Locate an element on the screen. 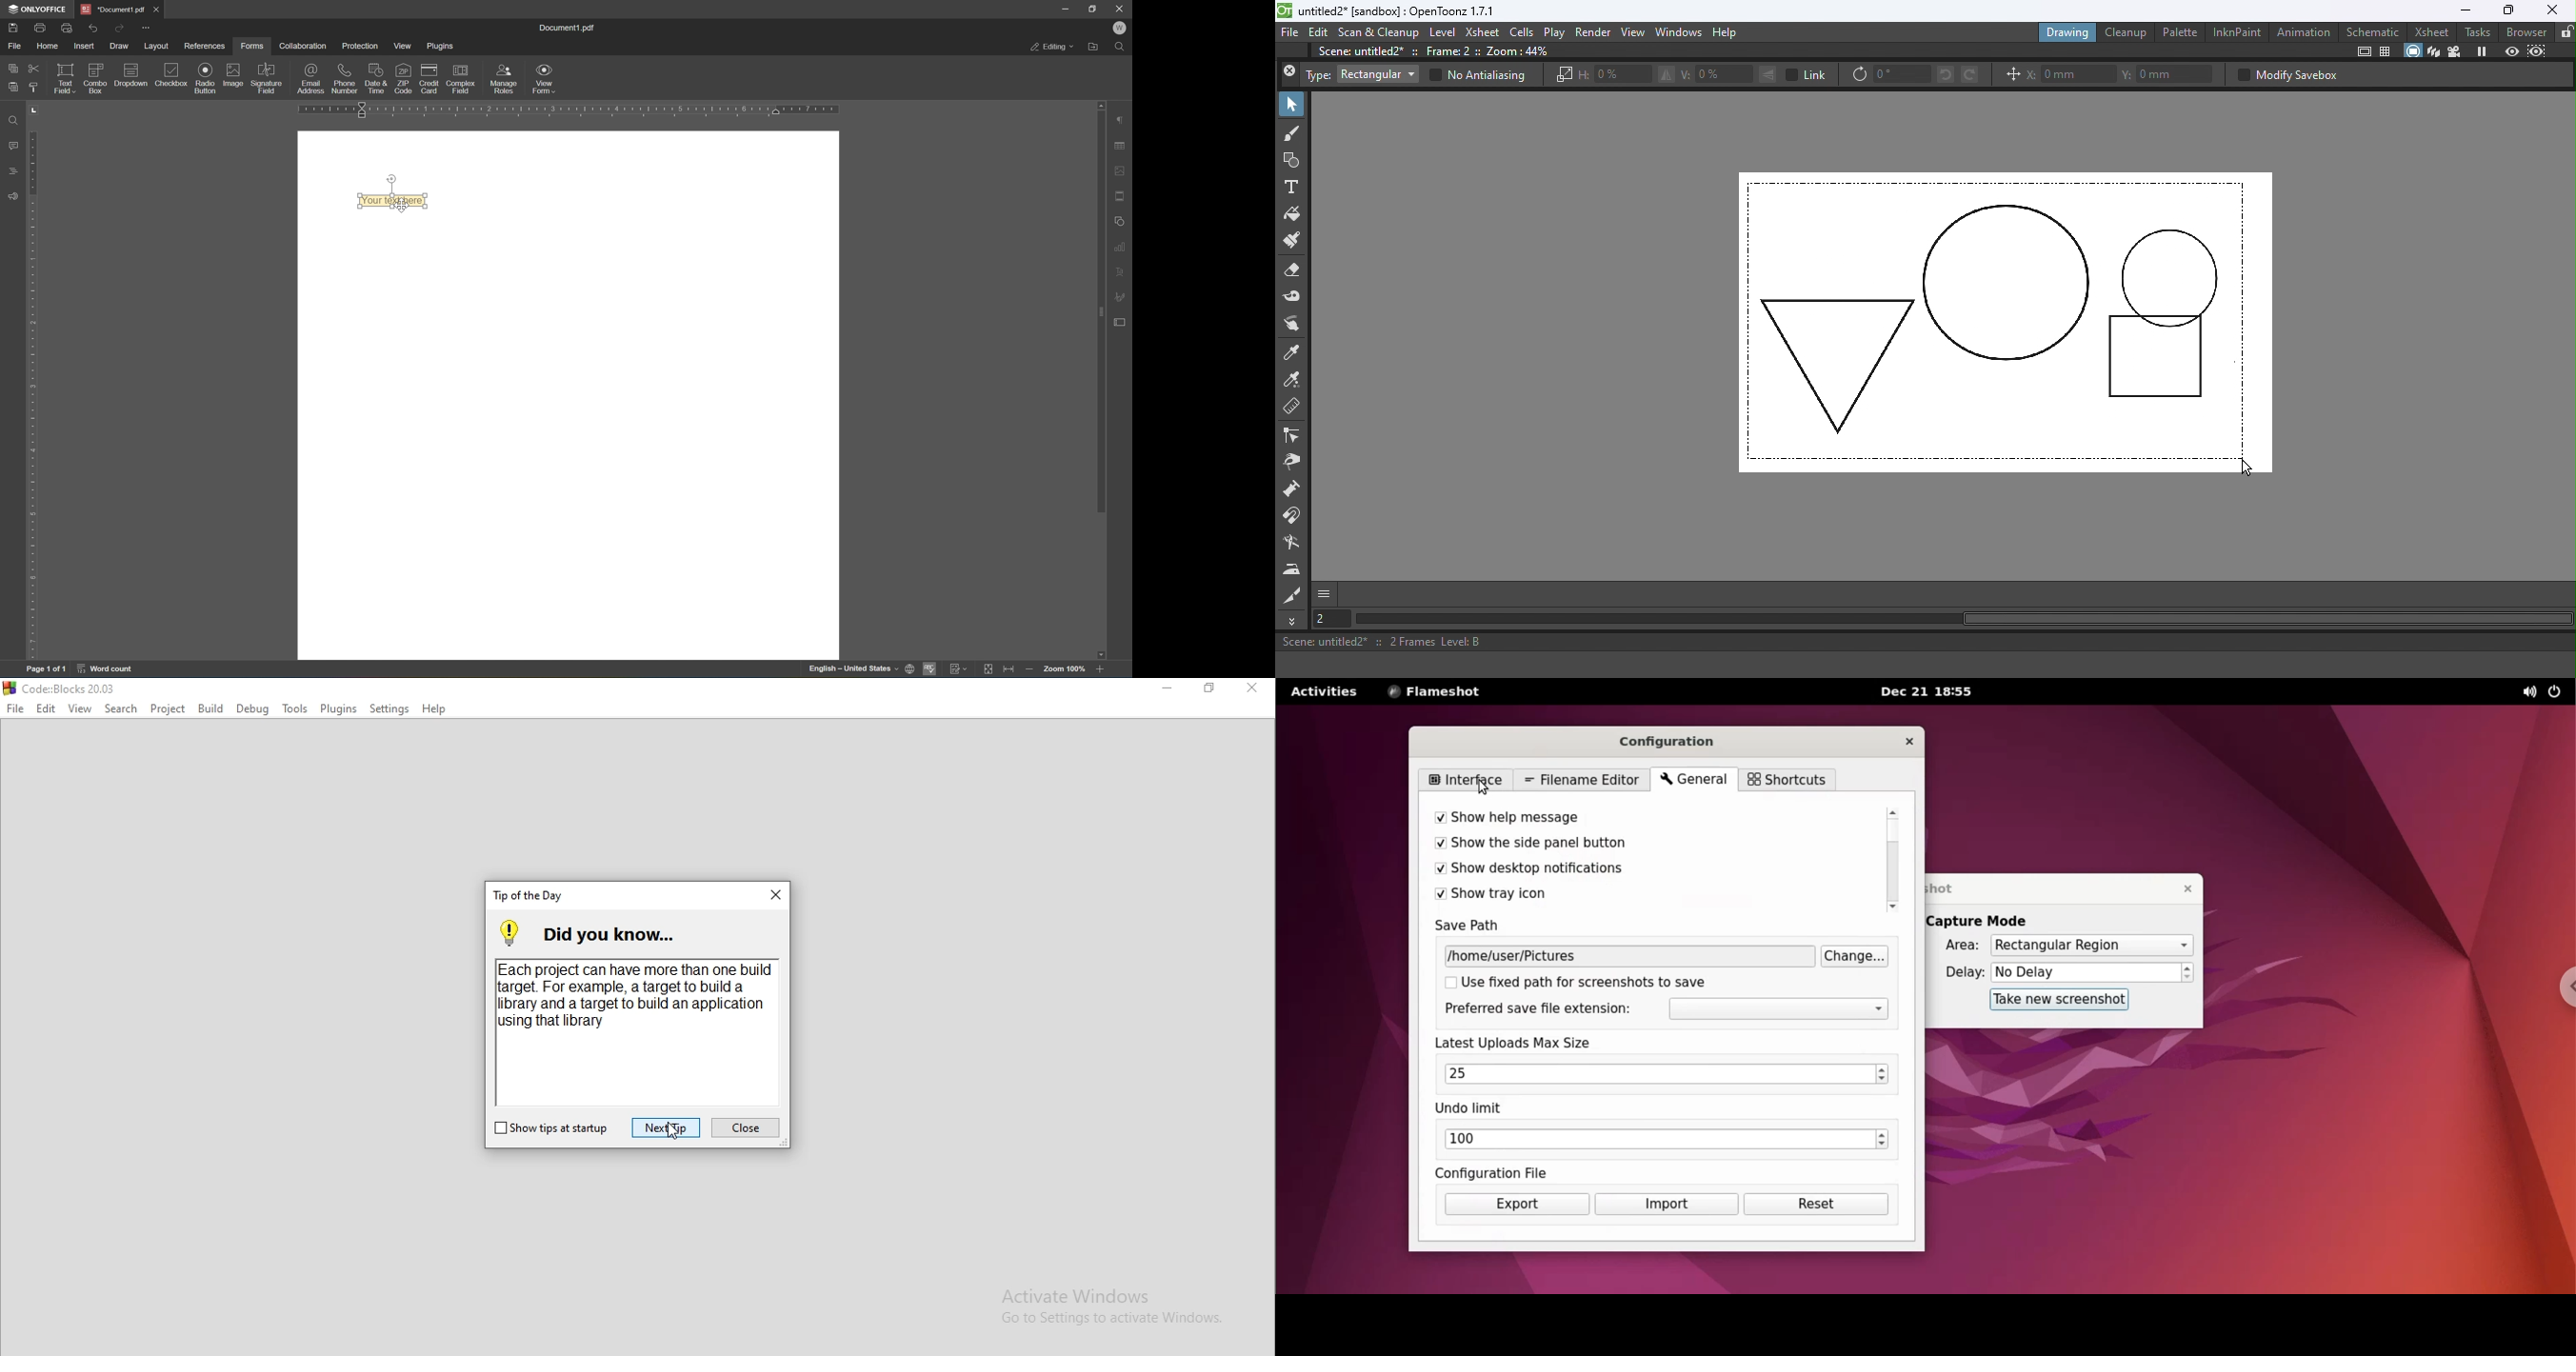 The height and width of the screenshot is (1372, 2576). print preview is located at coordinates (66, 27).